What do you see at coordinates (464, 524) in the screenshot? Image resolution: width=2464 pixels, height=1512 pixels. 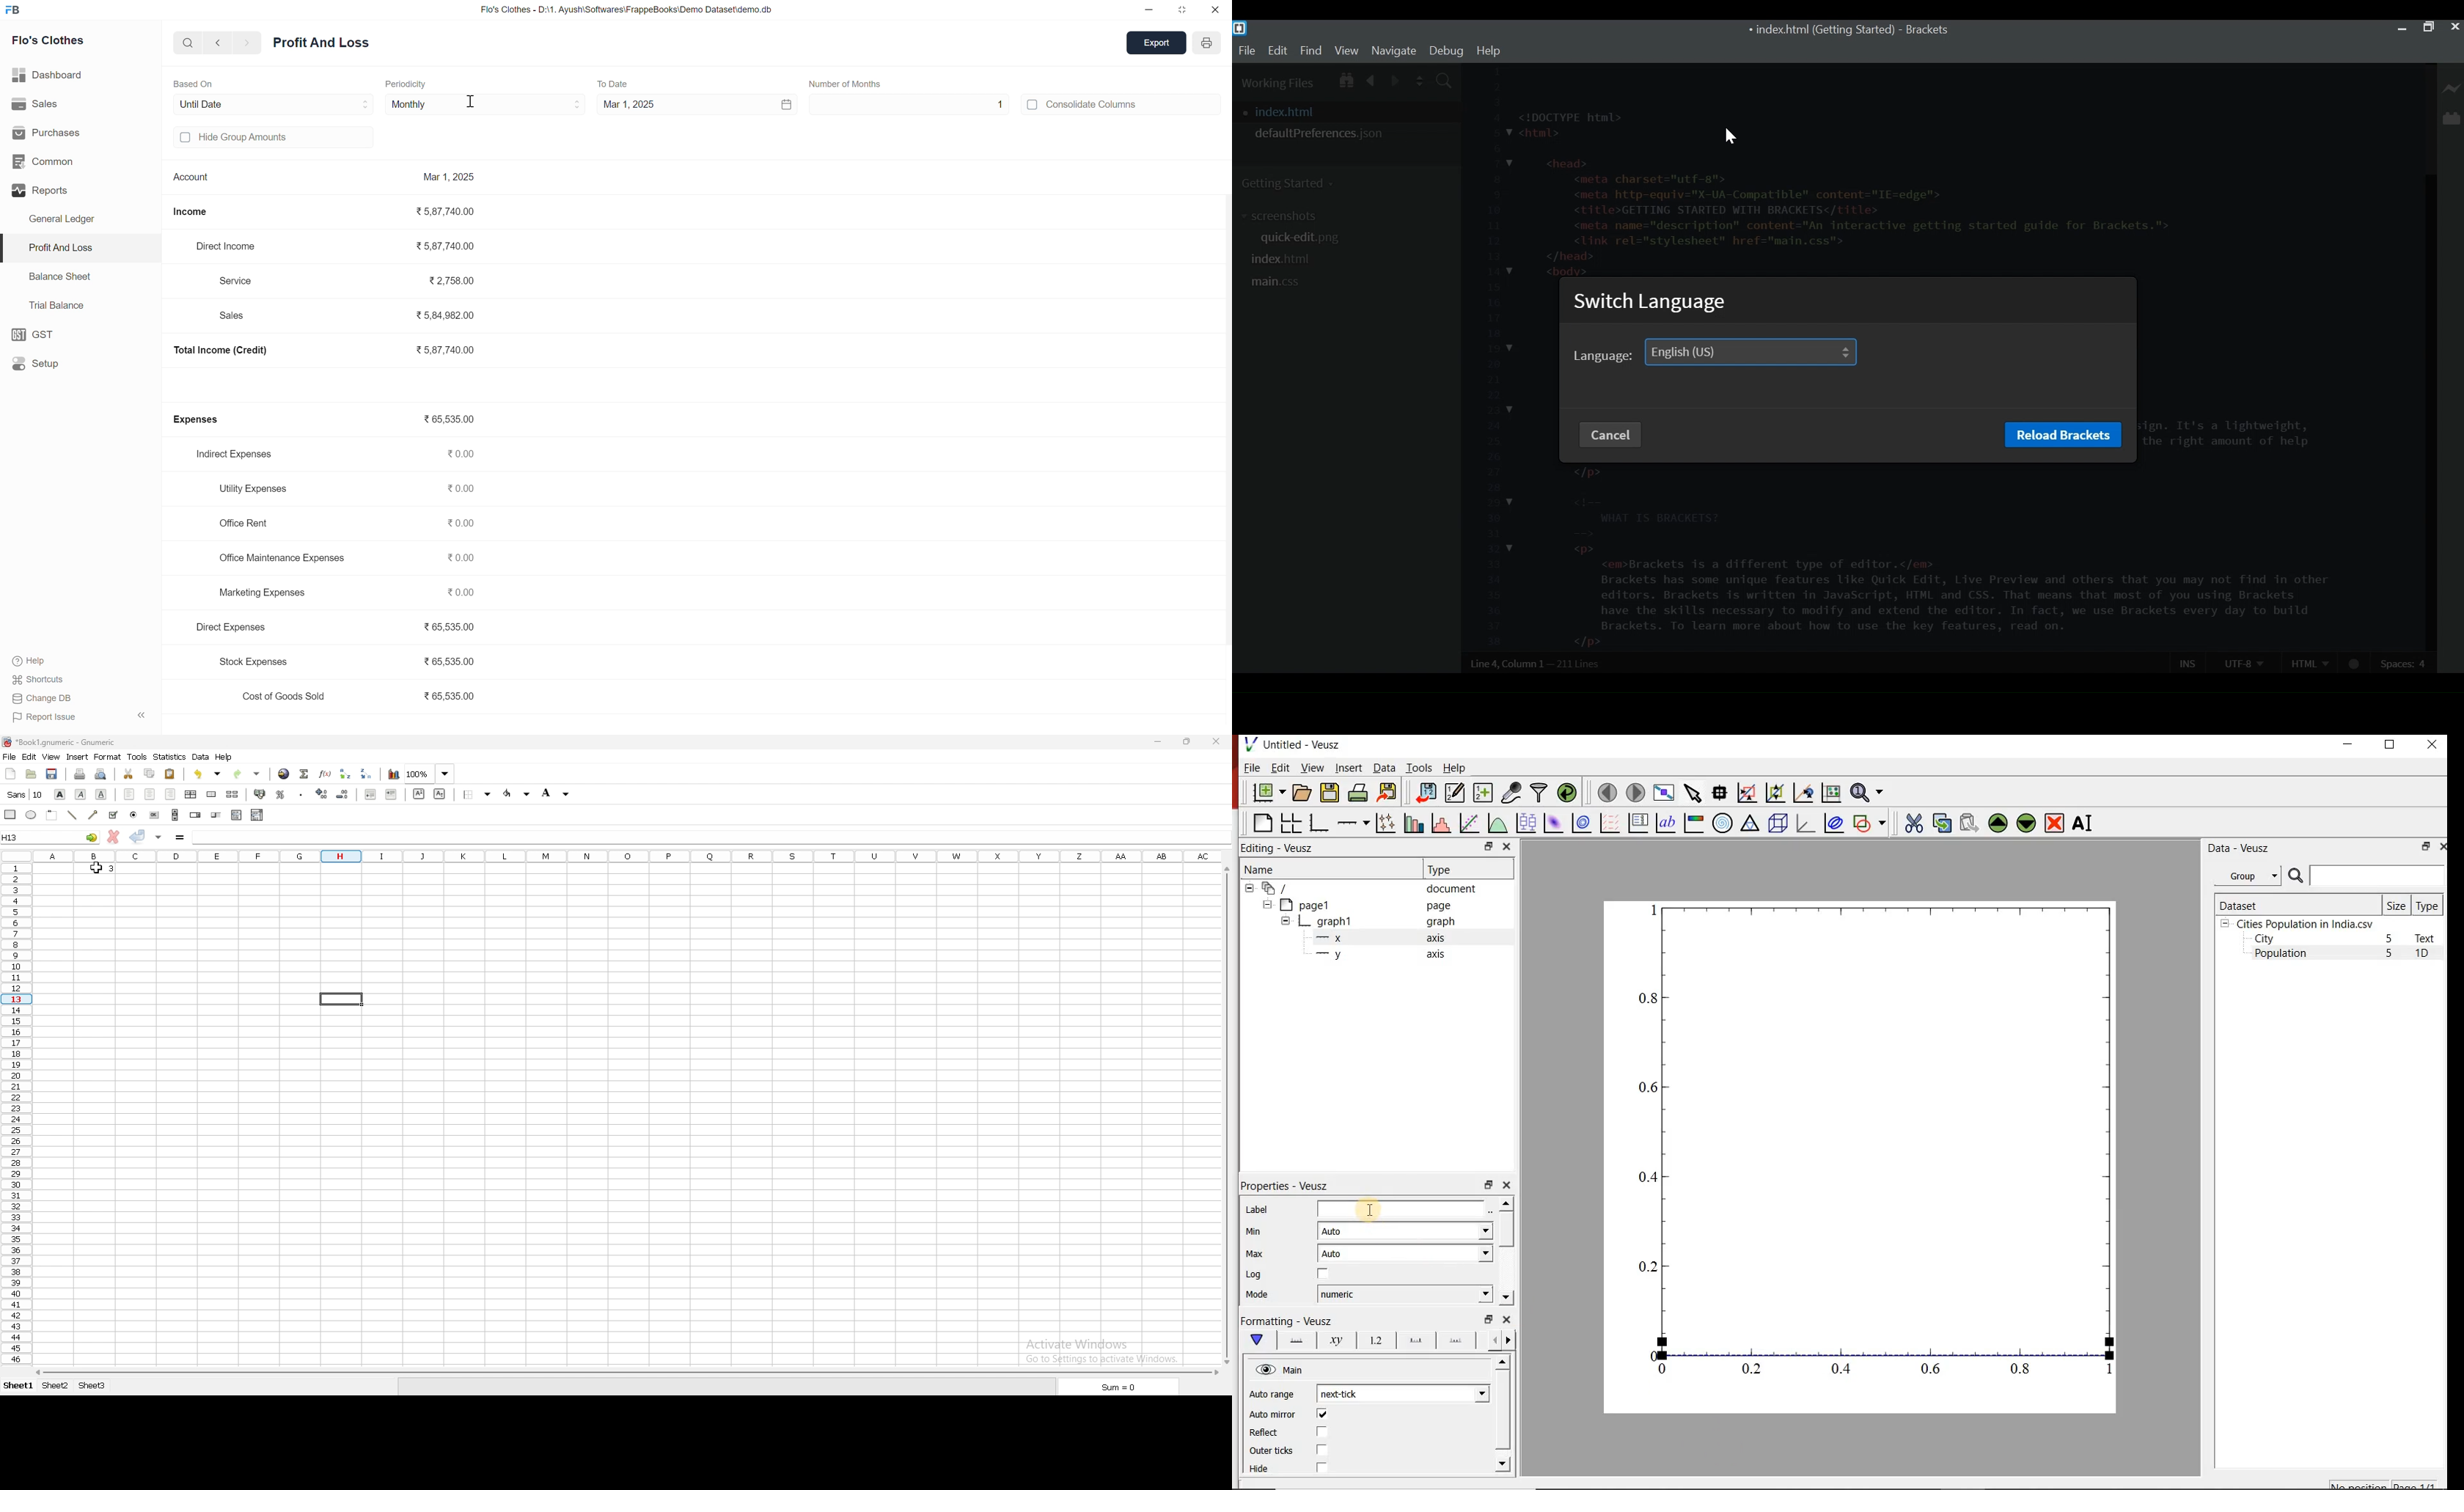 I see `₹0.00` at bounding box center [464, 524].